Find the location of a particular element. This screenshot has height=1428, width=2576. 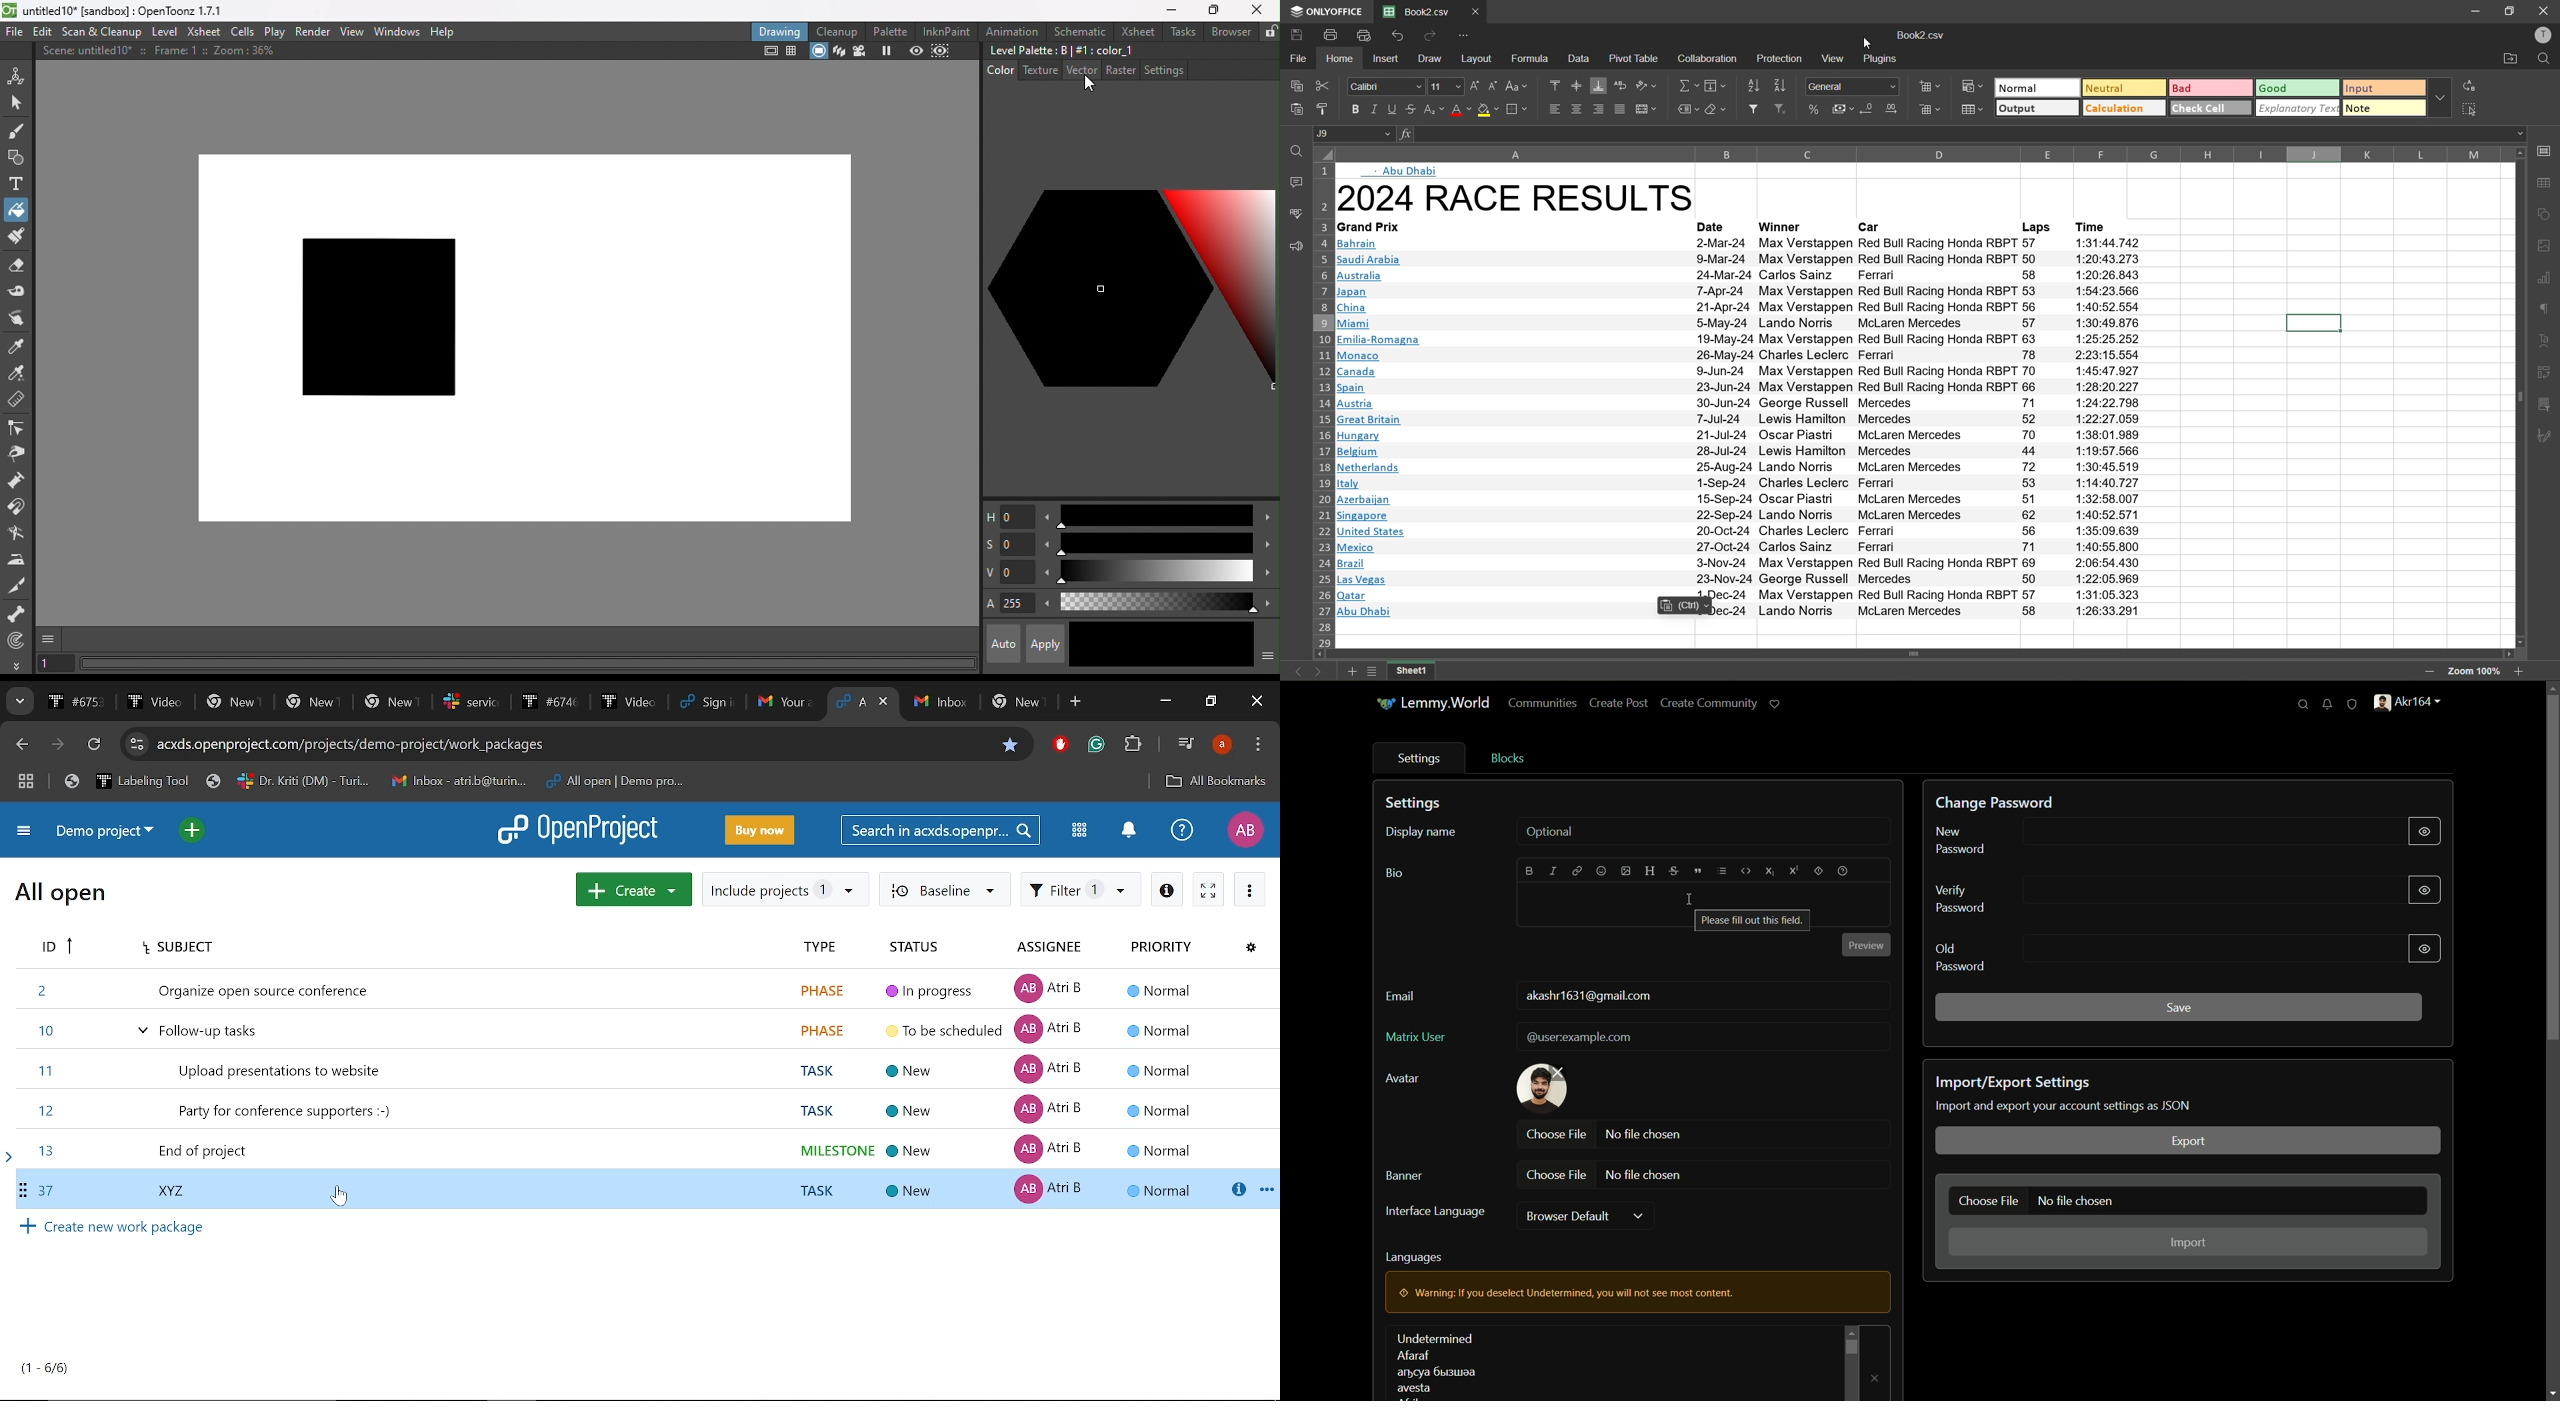

collaboration is located at coordinates (1707, 62).